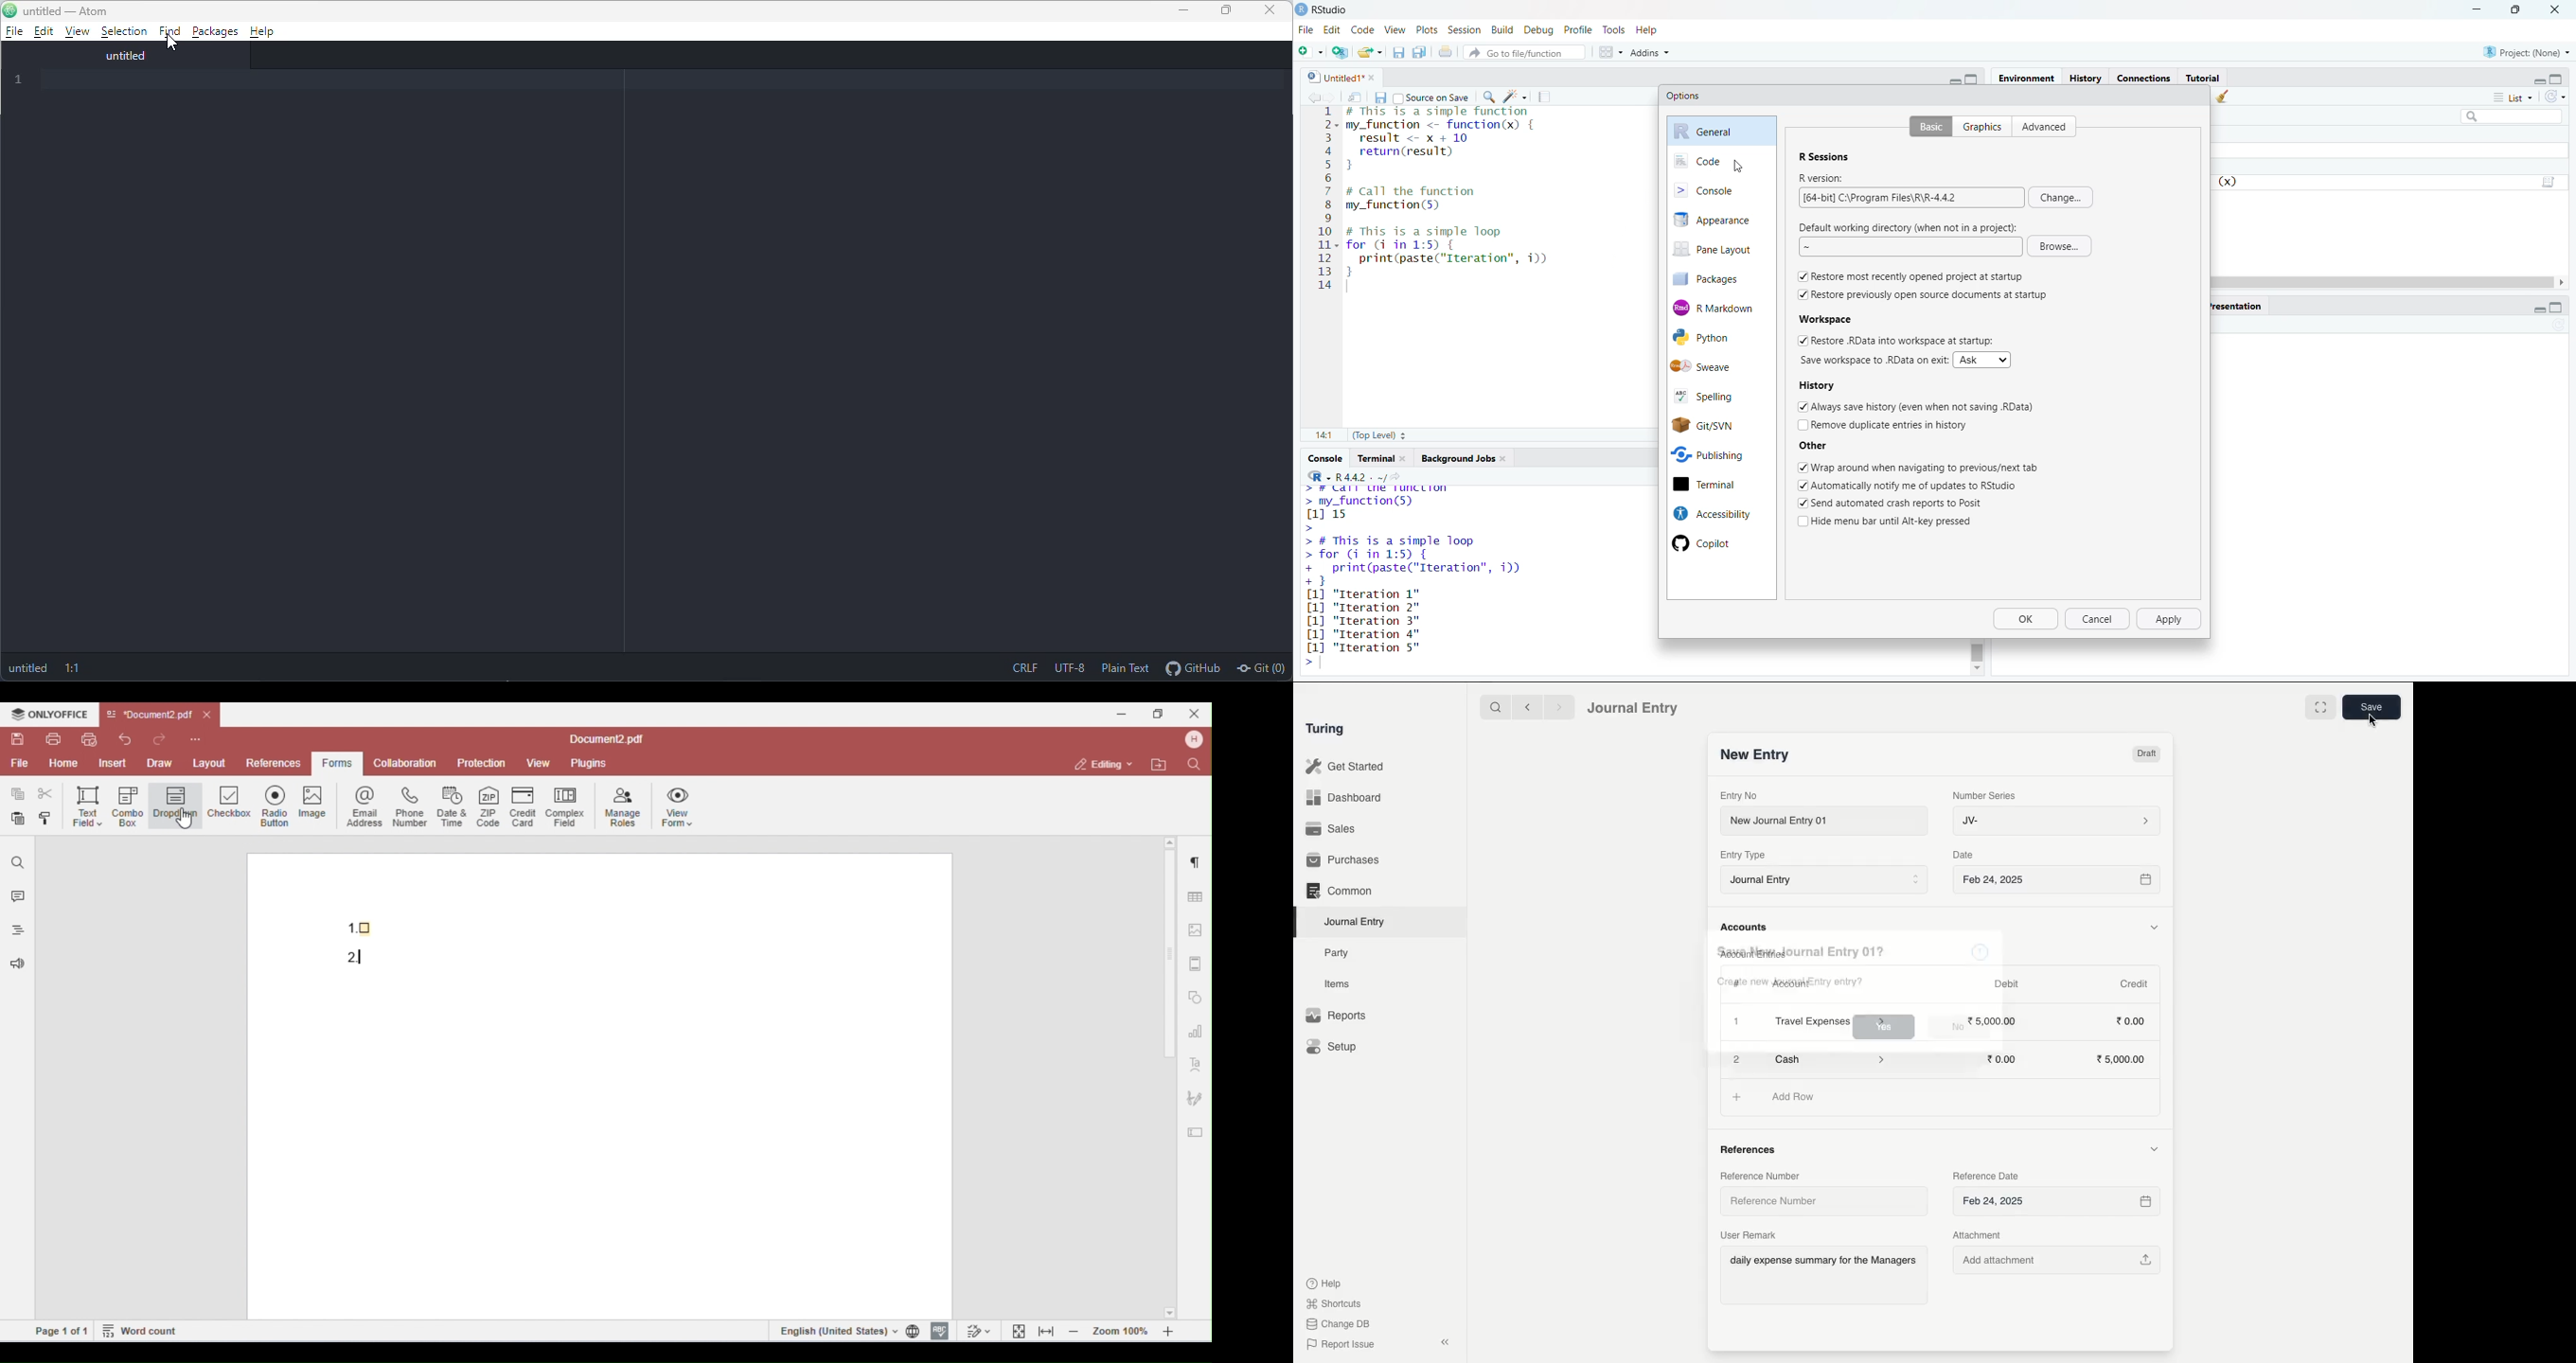  I want to click on Reports, so click(1336, 1015).